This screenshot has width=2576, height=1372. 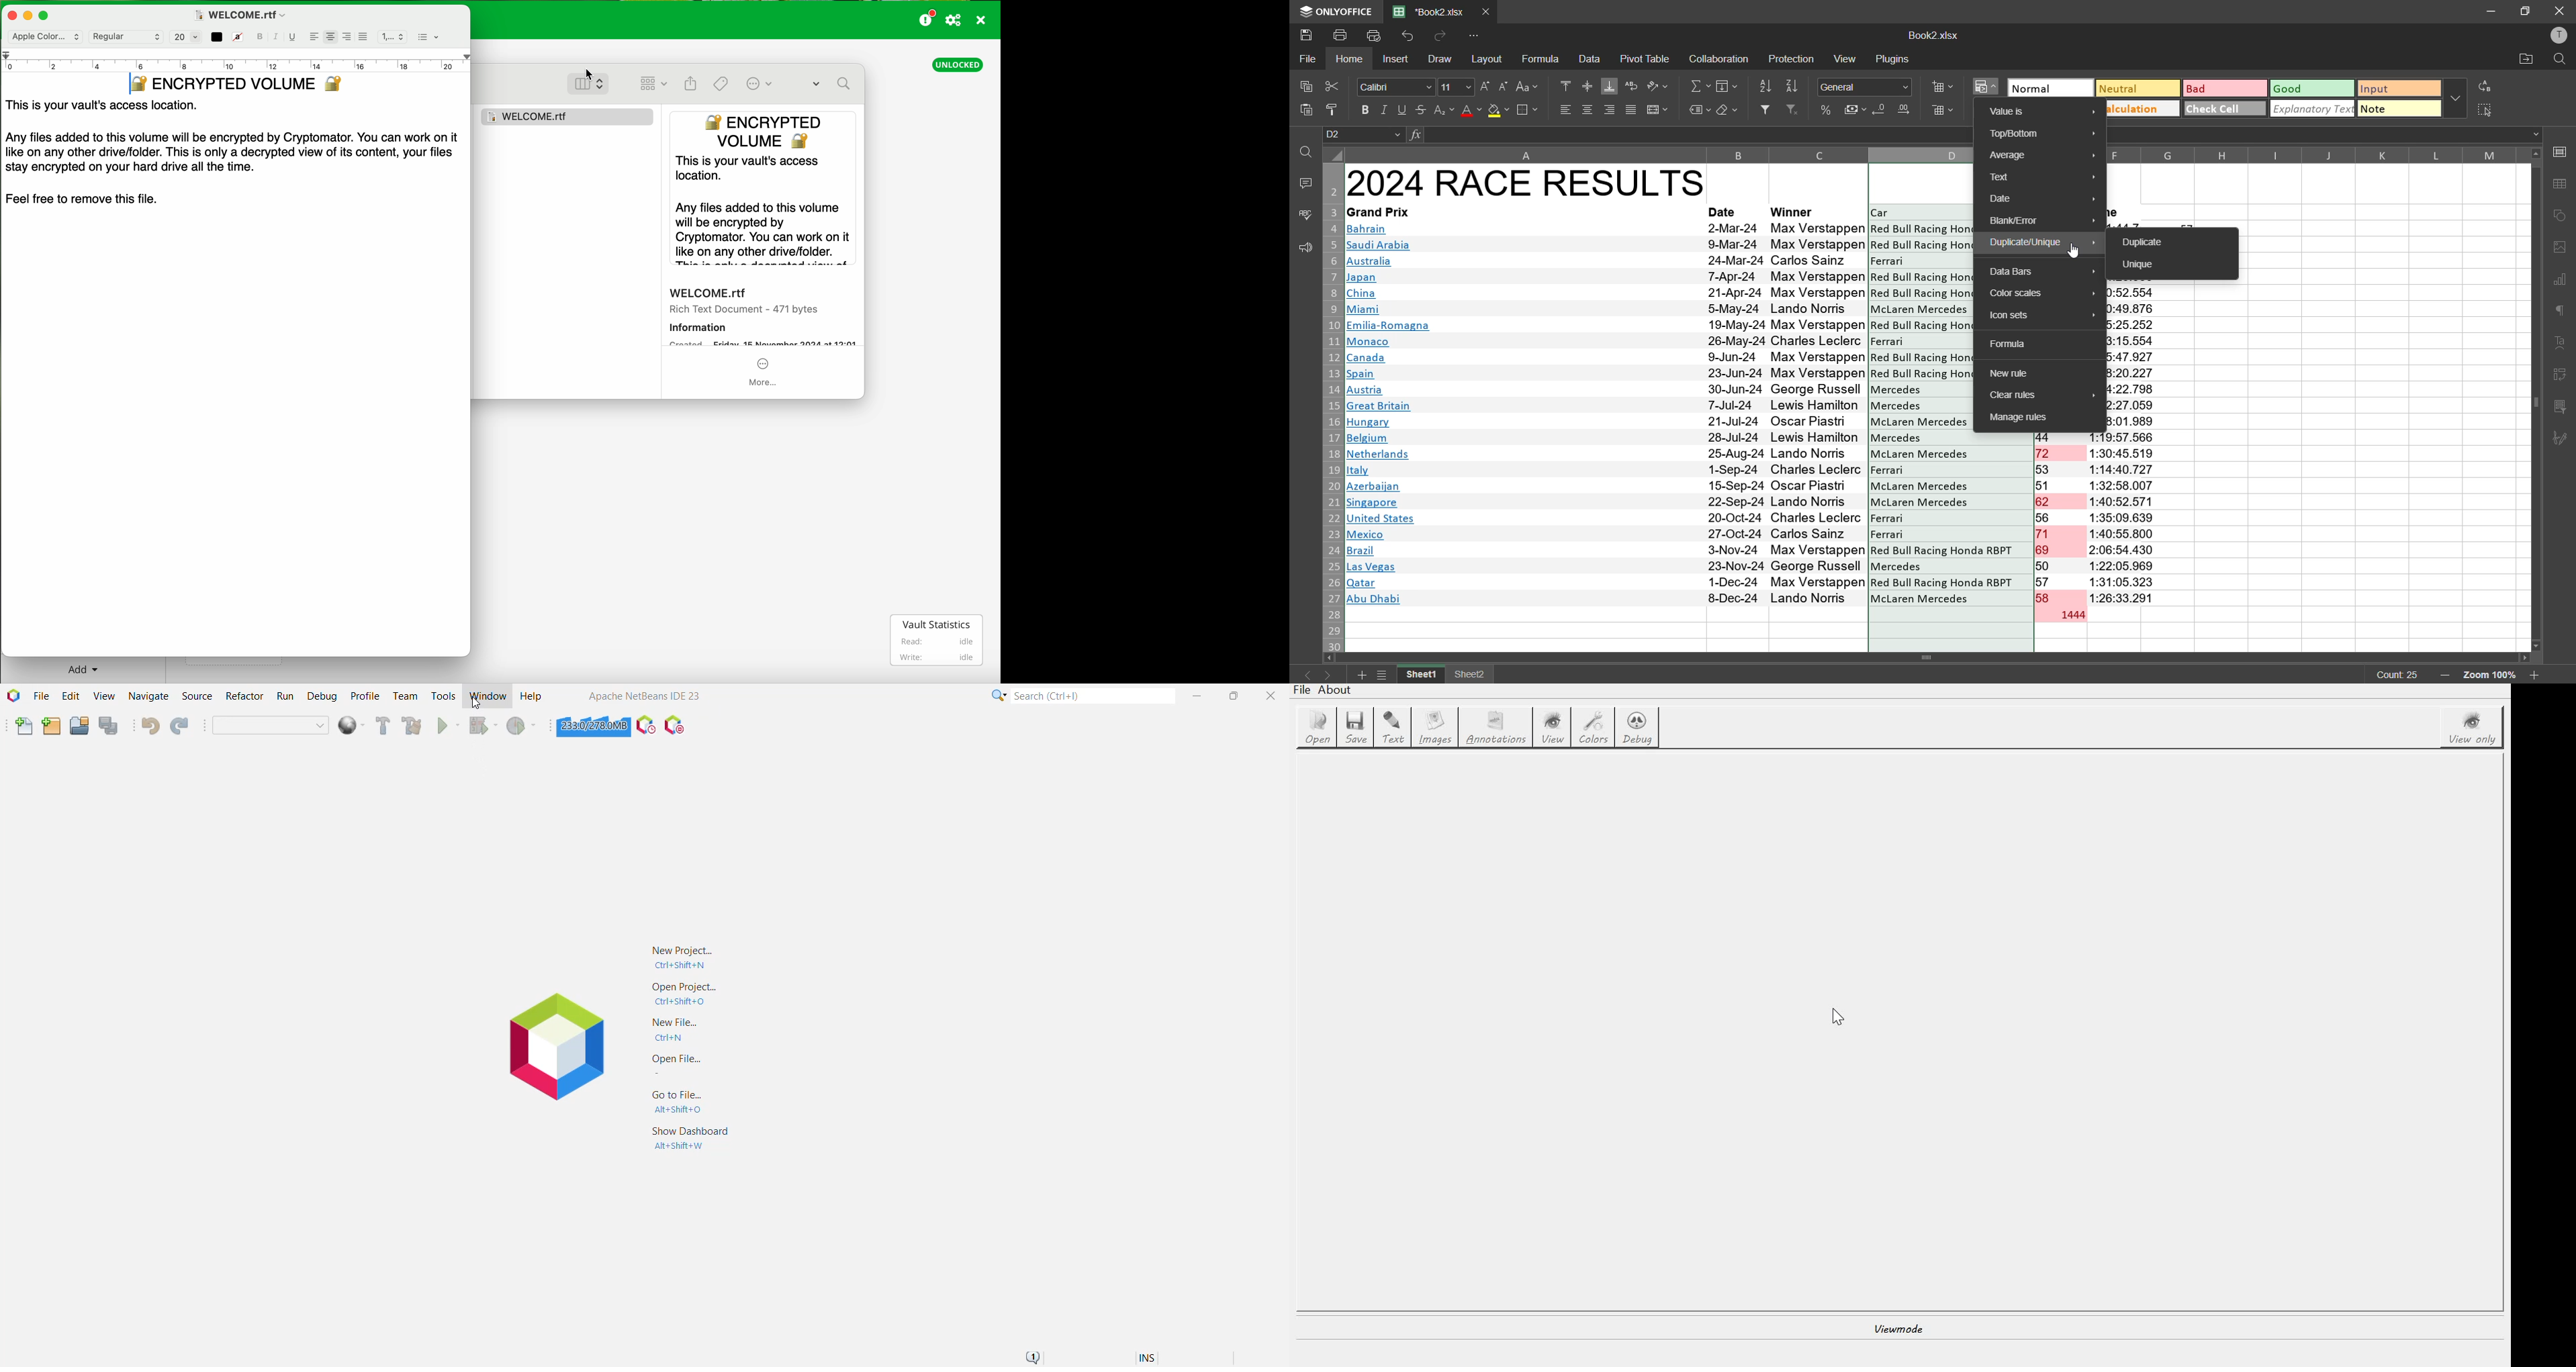 I want to click on bold, so click(x=1367, y=110).